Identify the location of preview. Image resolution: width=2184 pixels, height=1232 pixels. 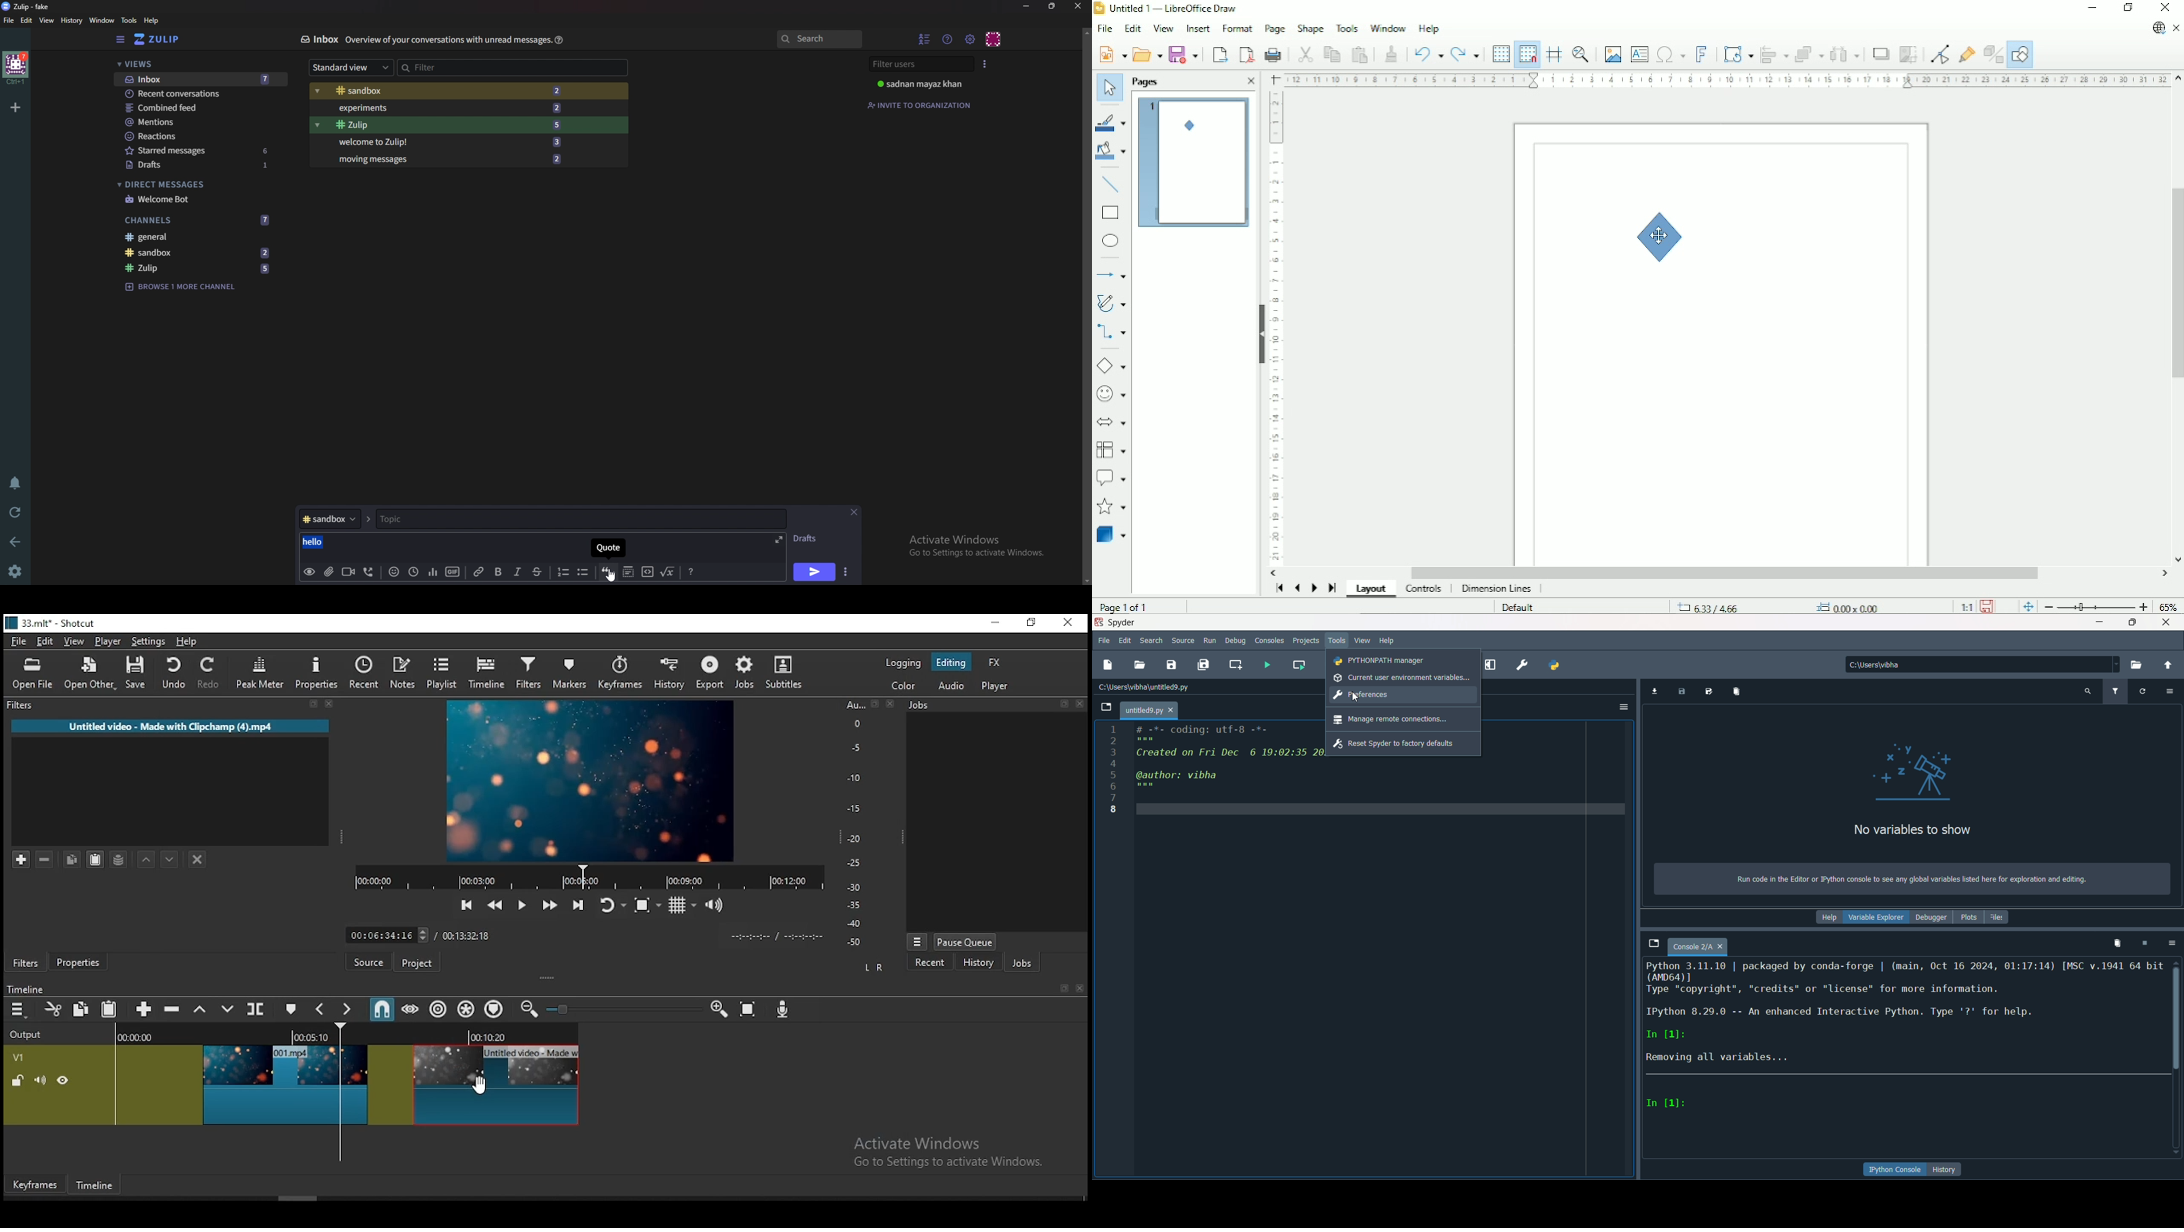
(309, 572).